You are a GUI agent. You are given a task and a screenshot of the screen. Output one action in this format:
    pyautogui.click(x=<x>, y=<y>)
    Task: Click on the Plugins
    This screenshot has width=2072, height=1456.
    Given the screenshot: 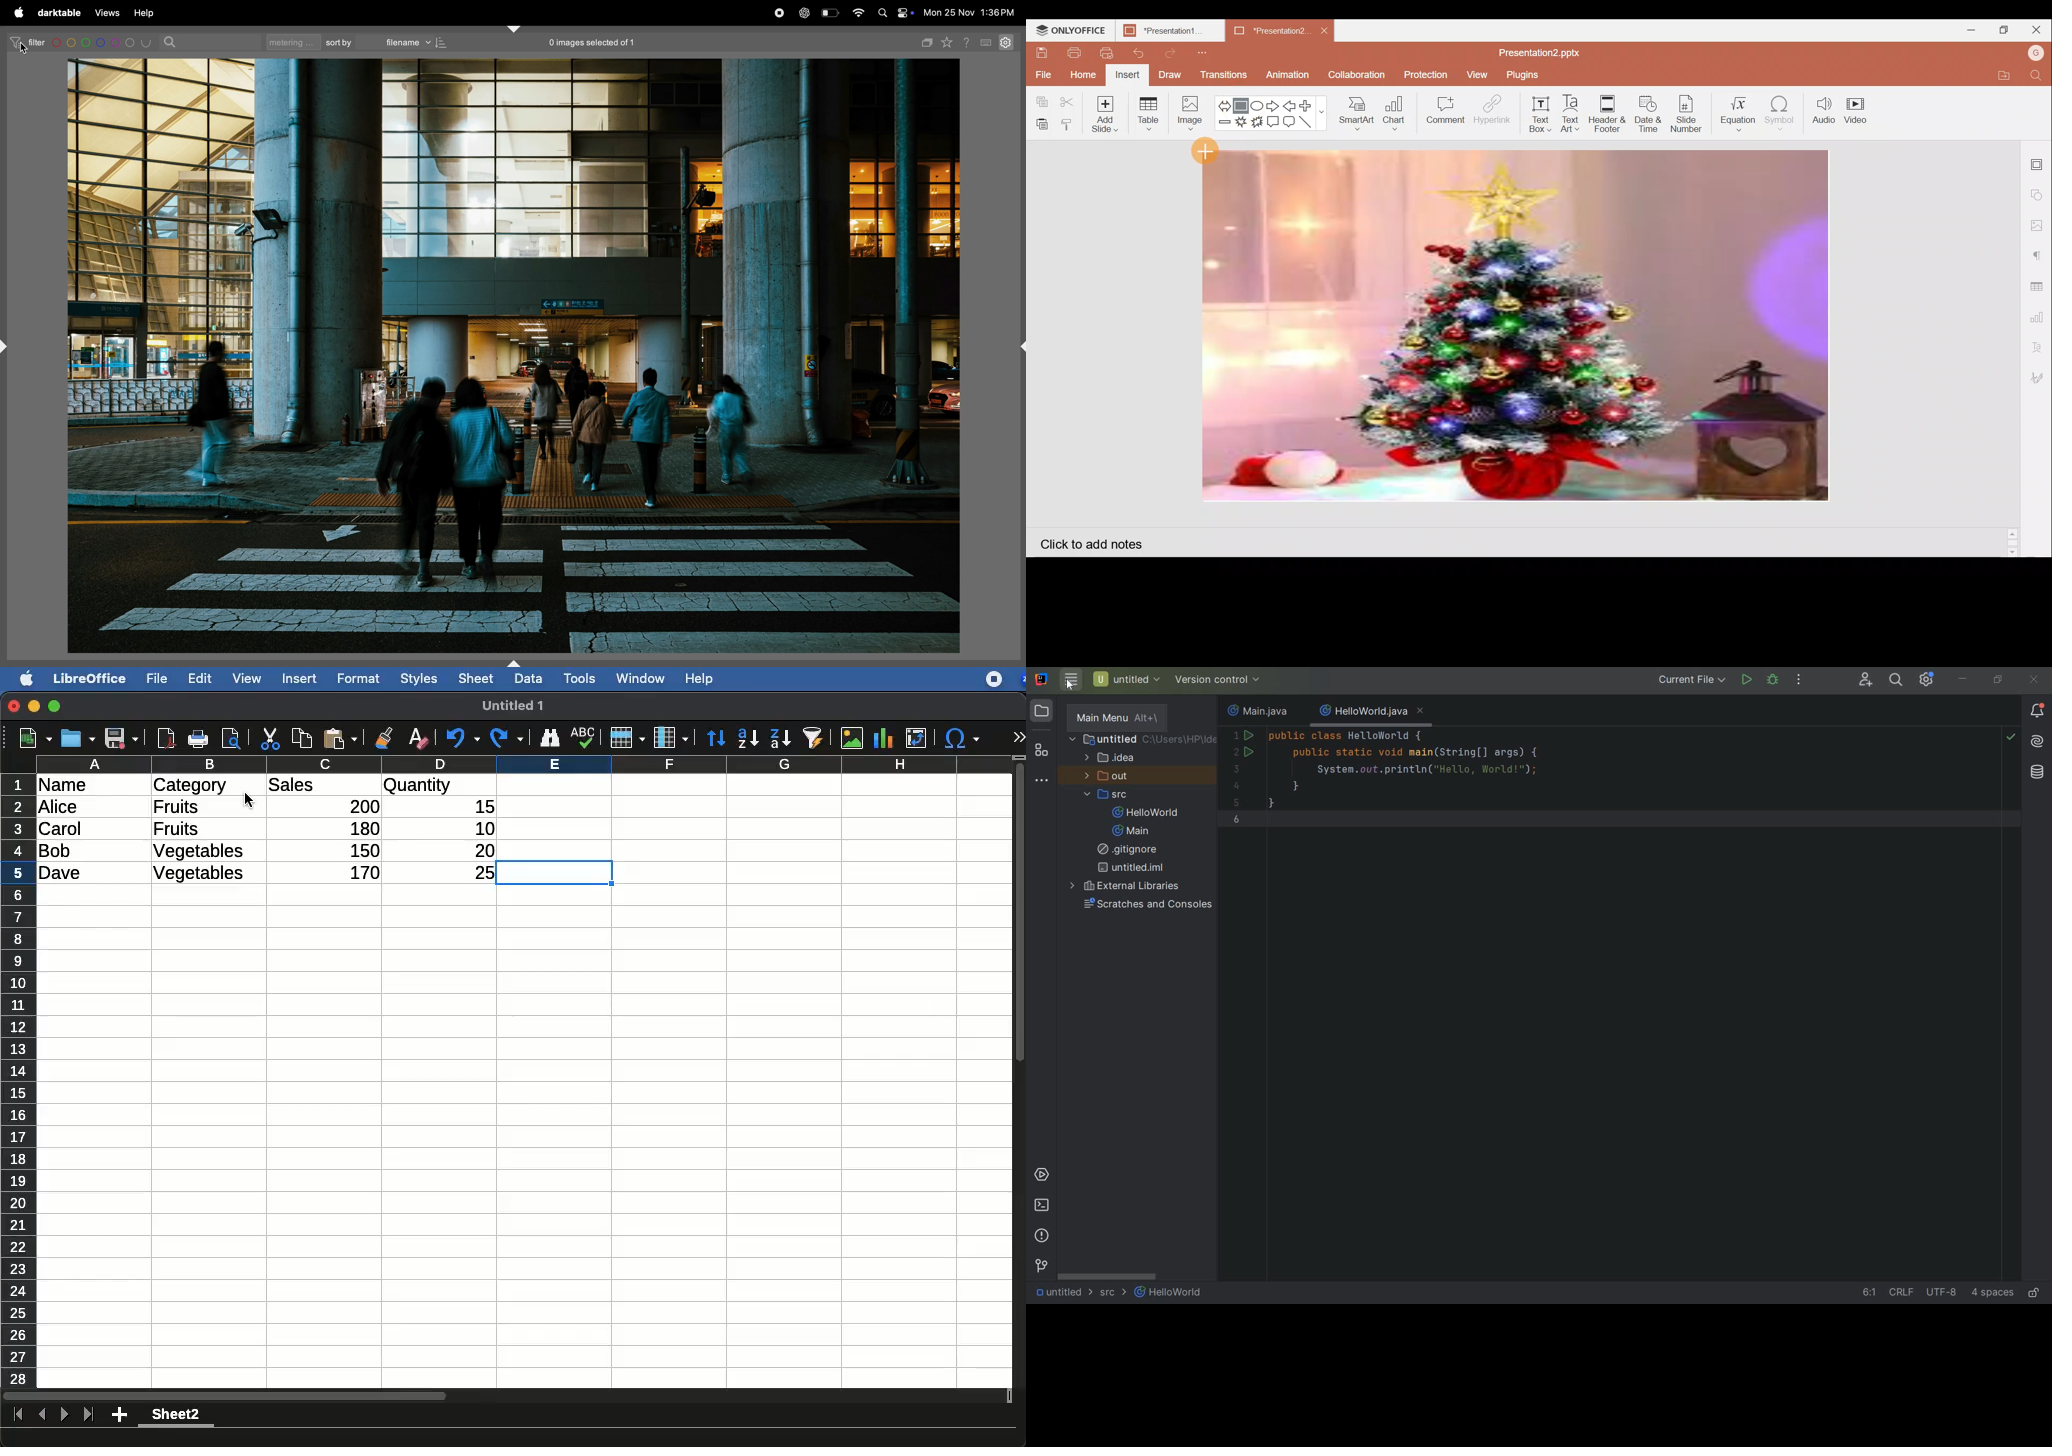 What is the action you would take?
    pyautogui.click(x=1526, y=75)
    